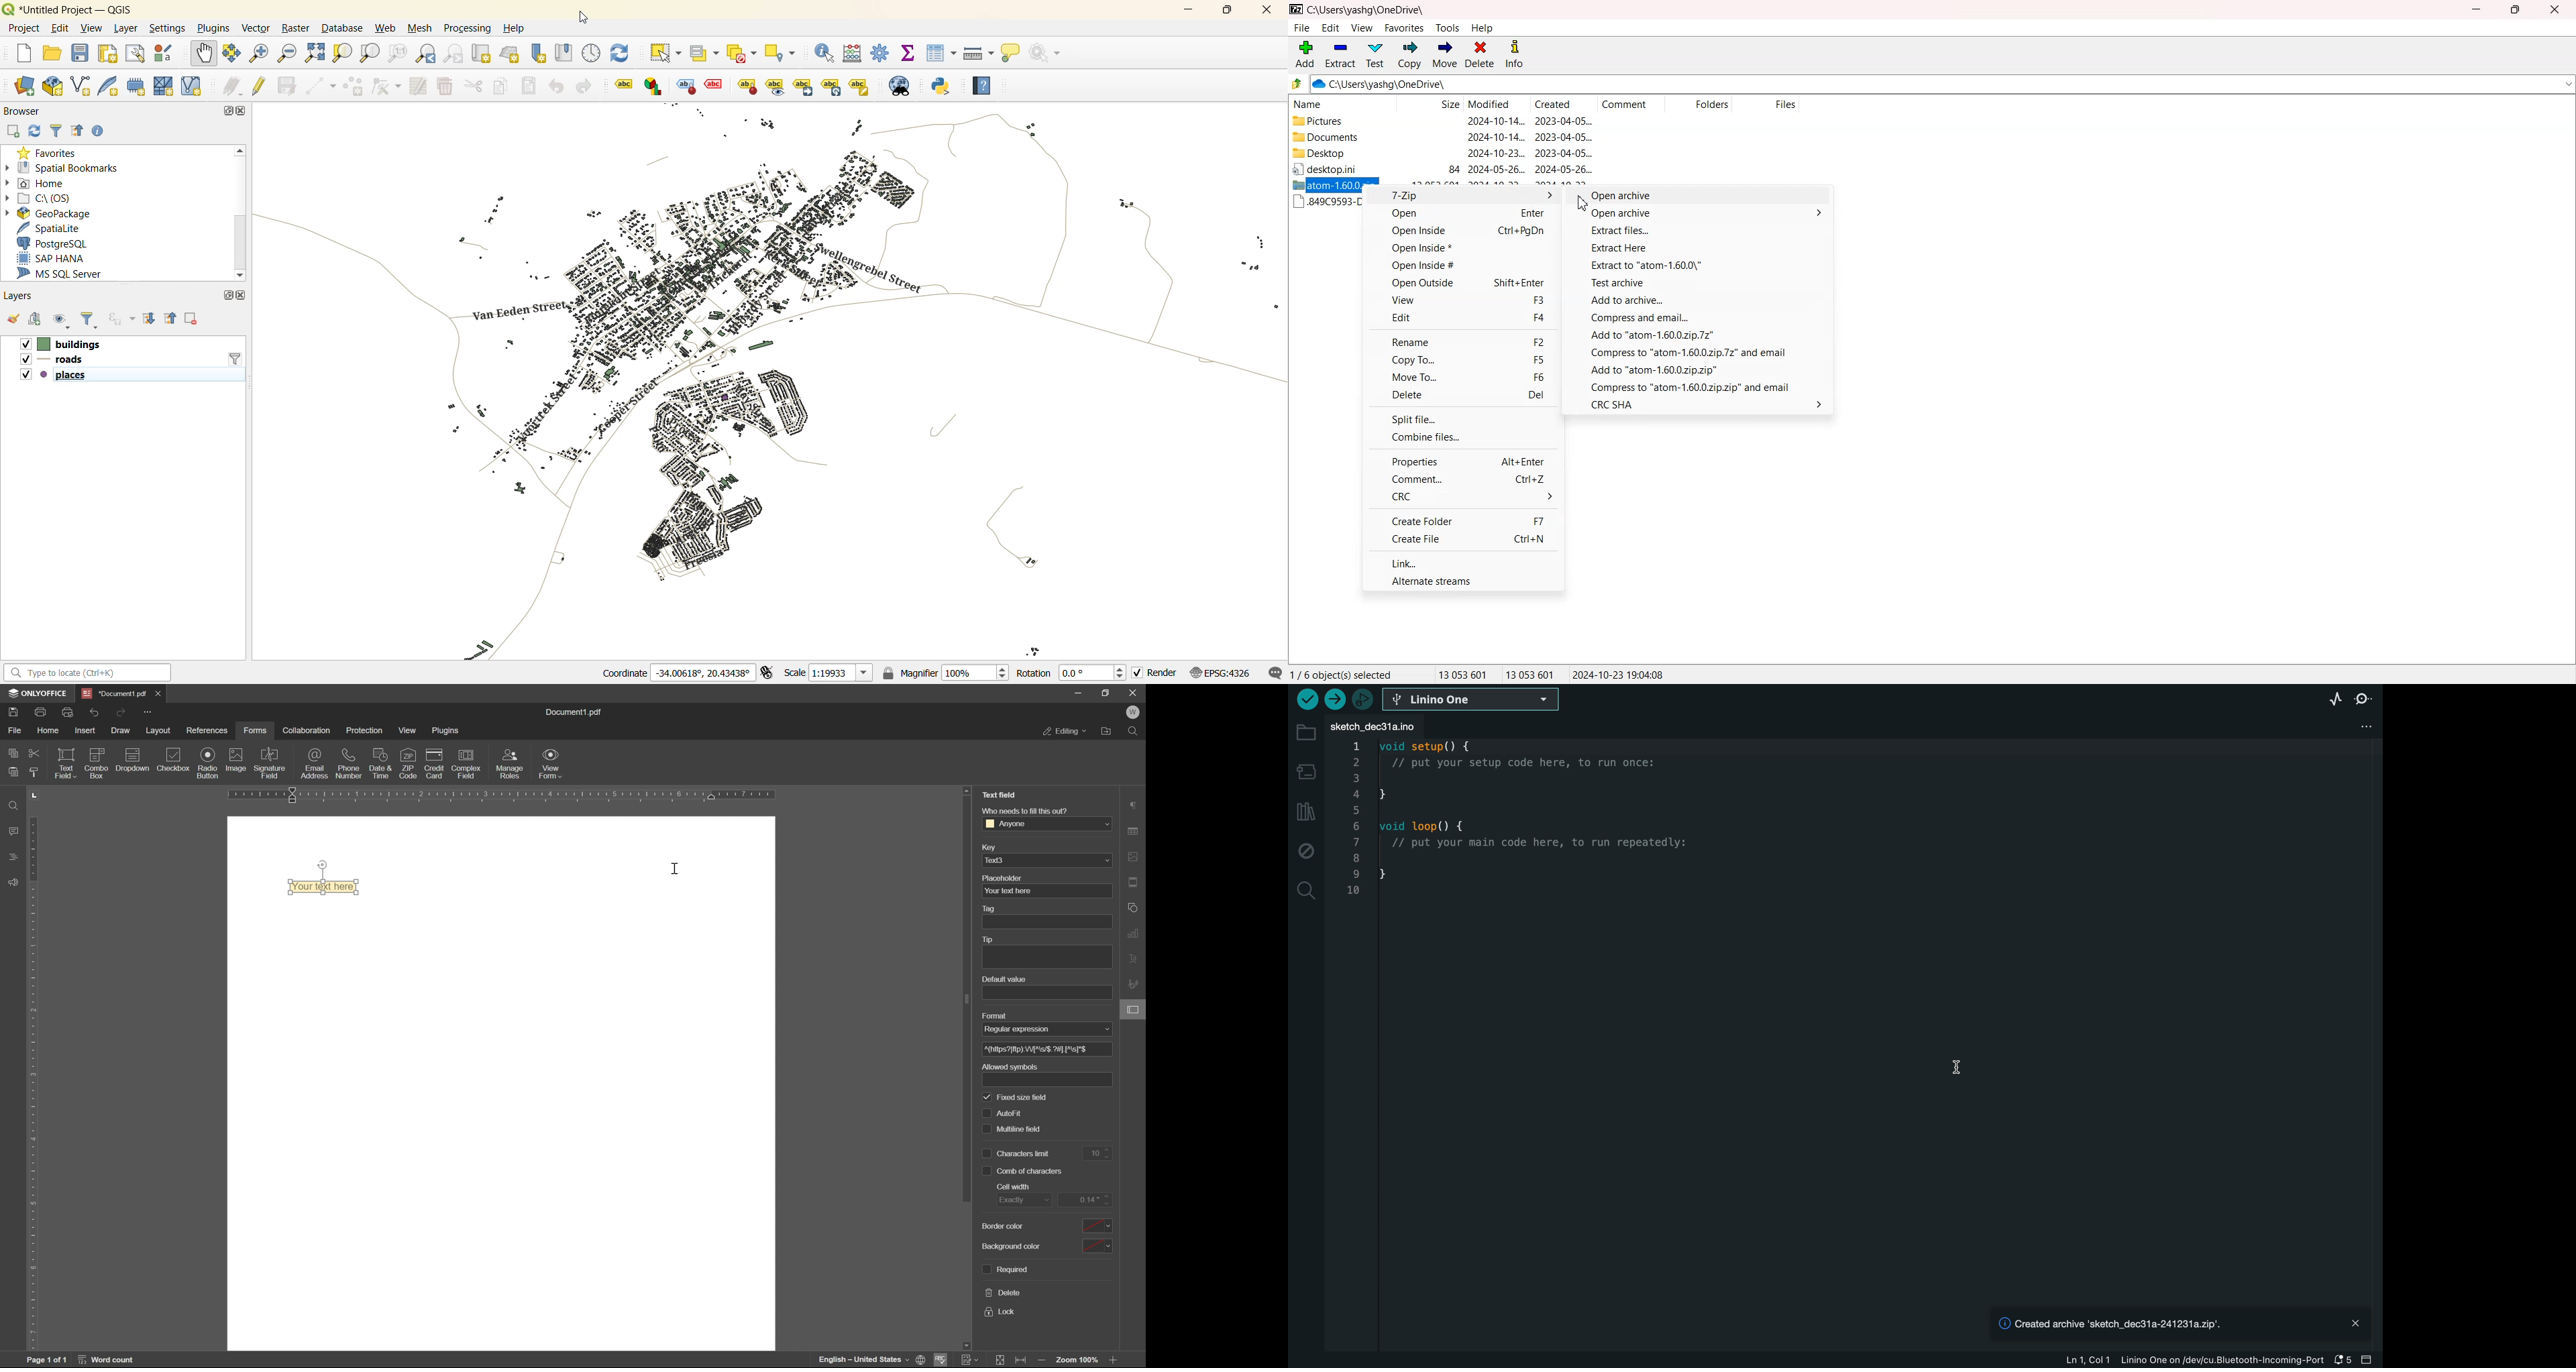 This screenshot has height=1372, width=2576. Describe the element at coordinates (1482, 28) in the screenshot. I see `Help` at that location.